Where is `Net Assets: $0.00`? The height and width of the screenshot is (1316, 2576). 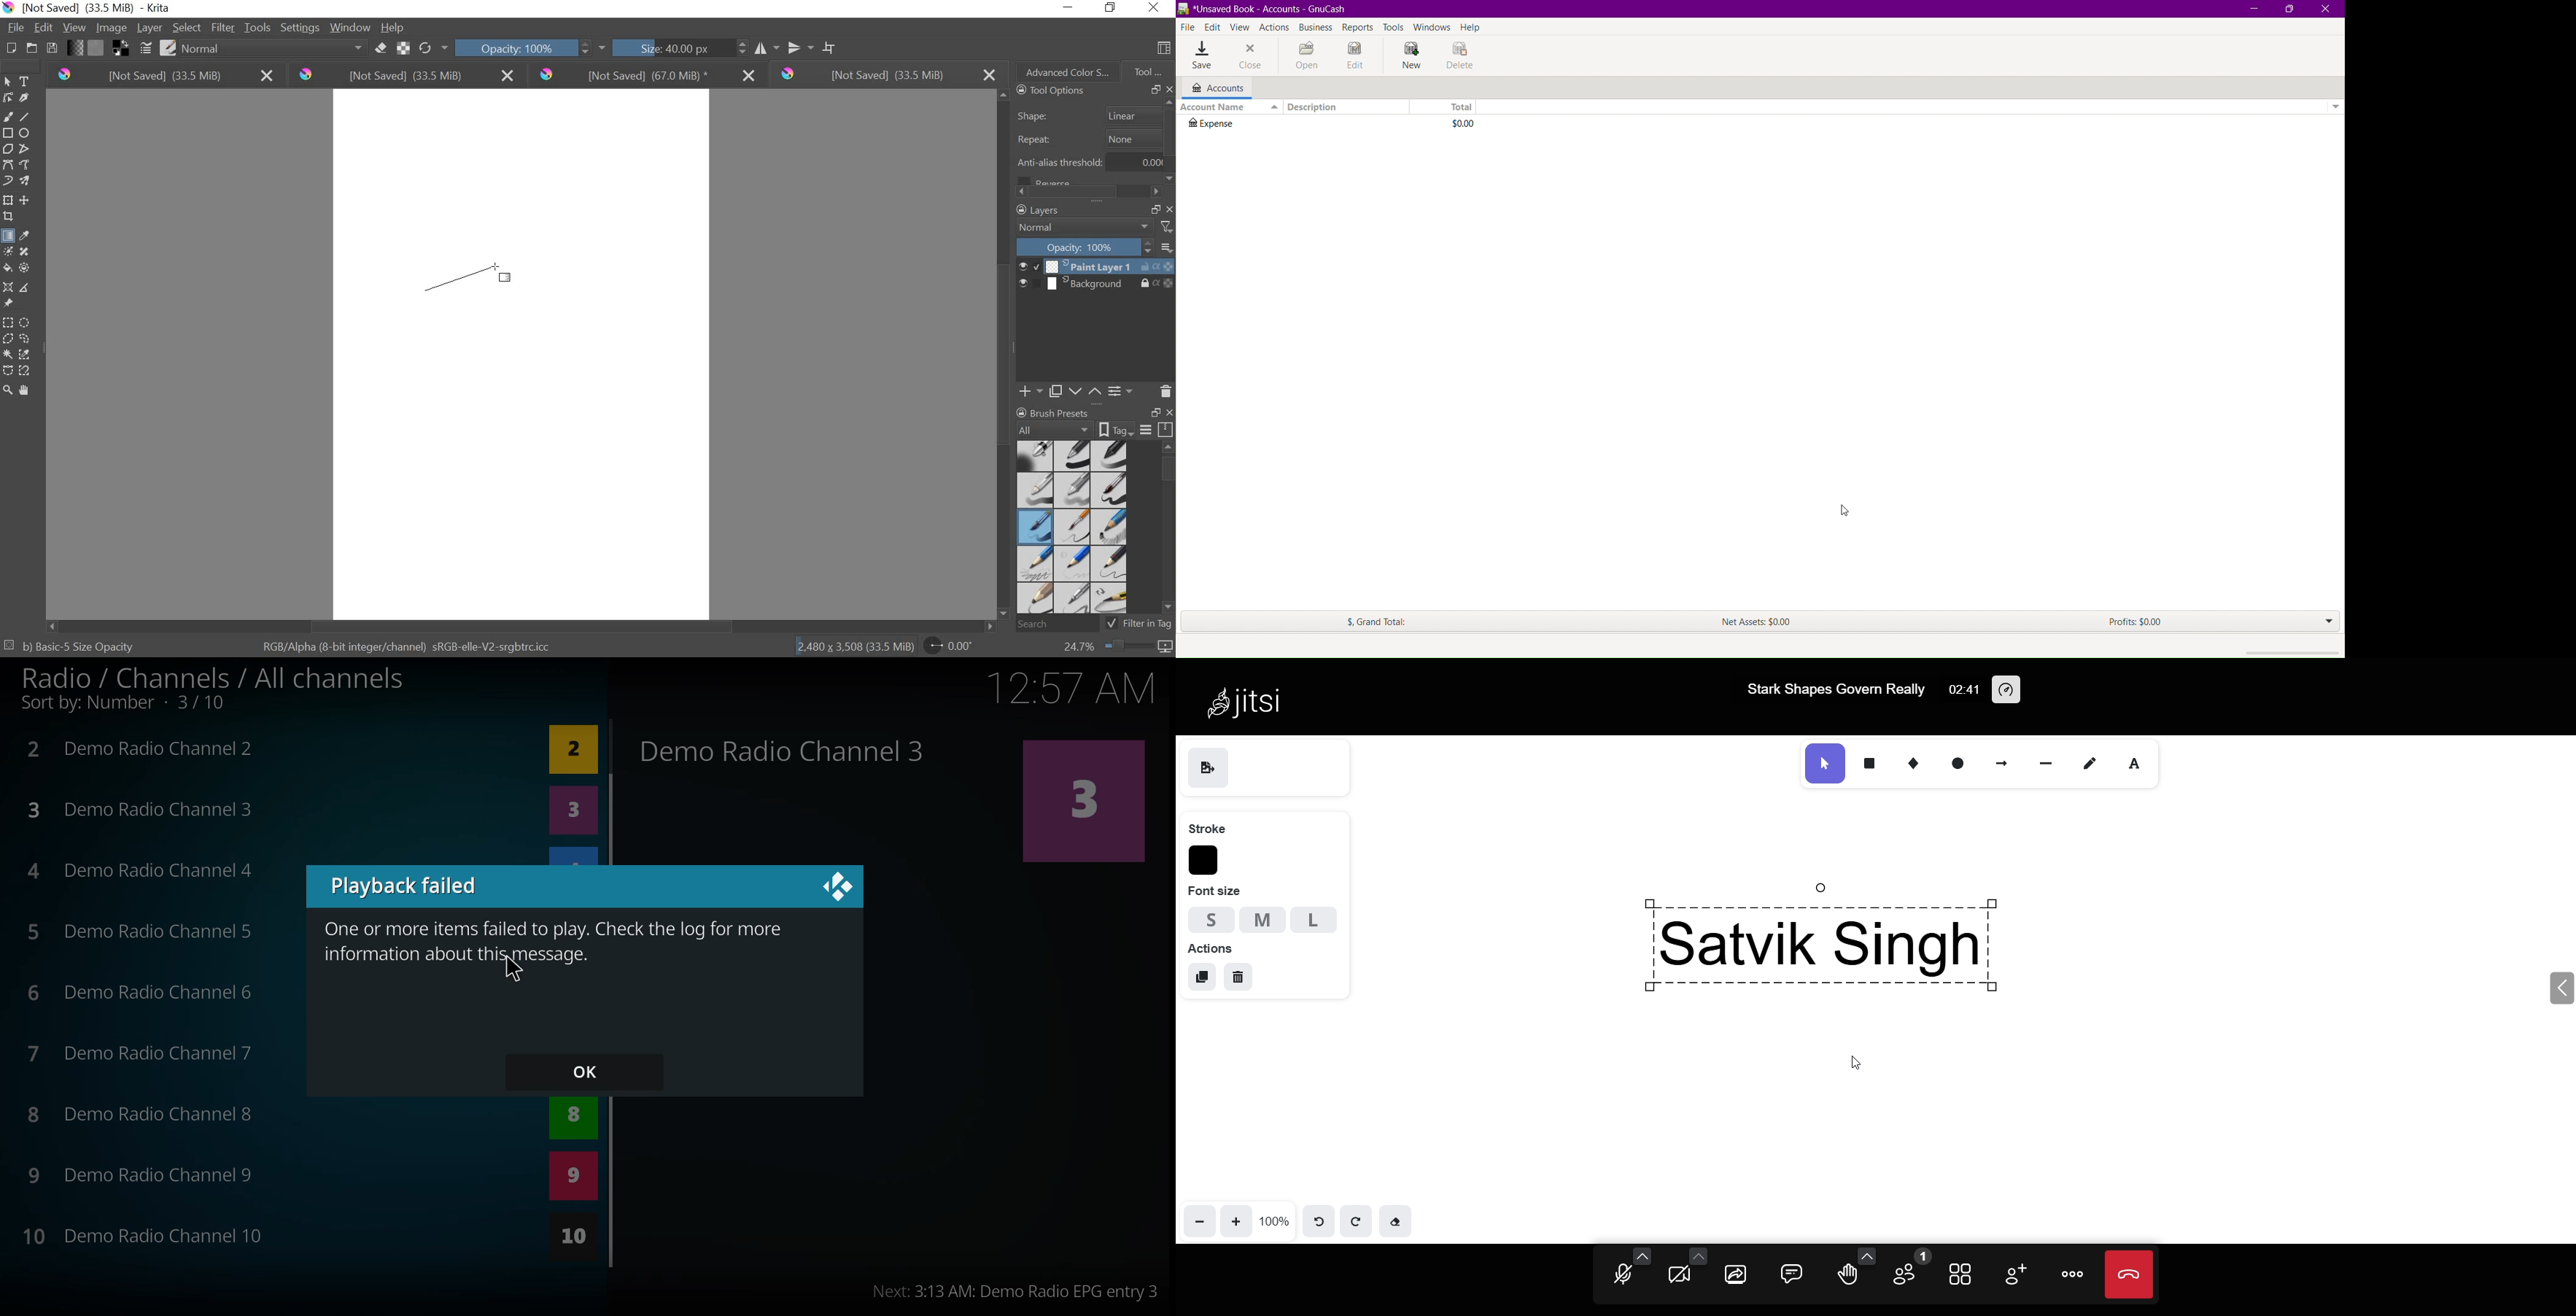 Net Assets: $0.00 is located at coordinates (1759, 622).